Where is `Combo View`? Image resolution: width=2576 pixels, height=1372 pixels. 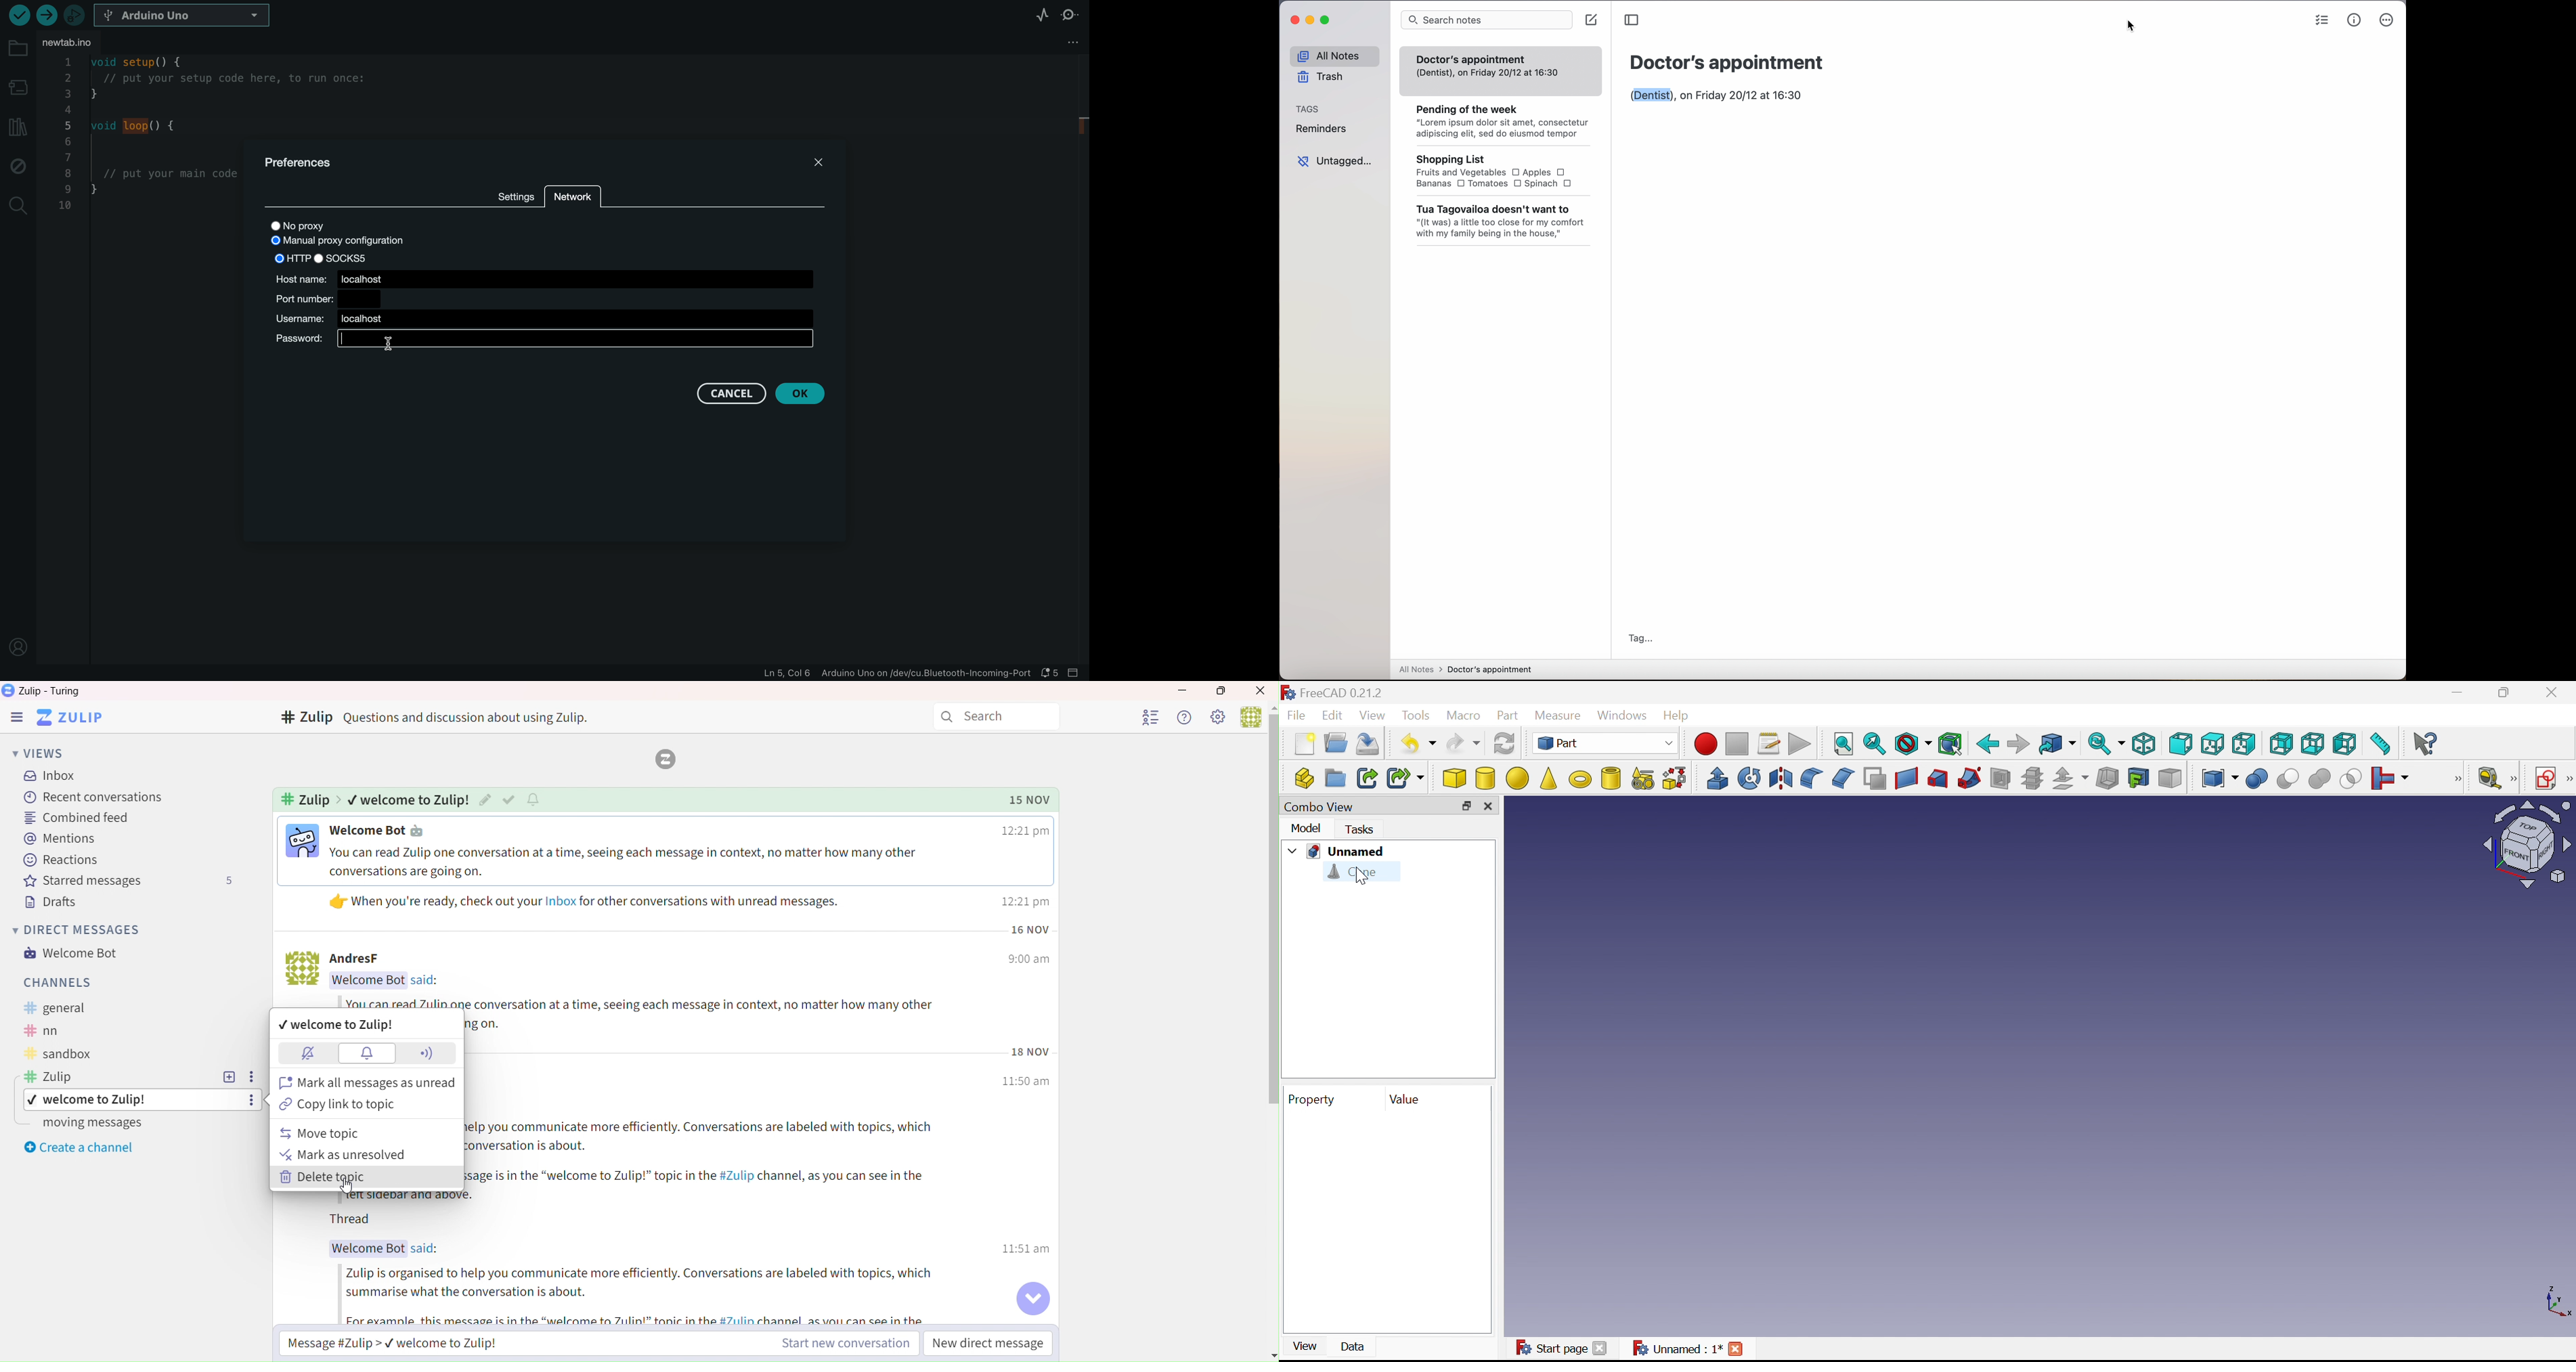 Combo View is located at coordinates (1320, 807).